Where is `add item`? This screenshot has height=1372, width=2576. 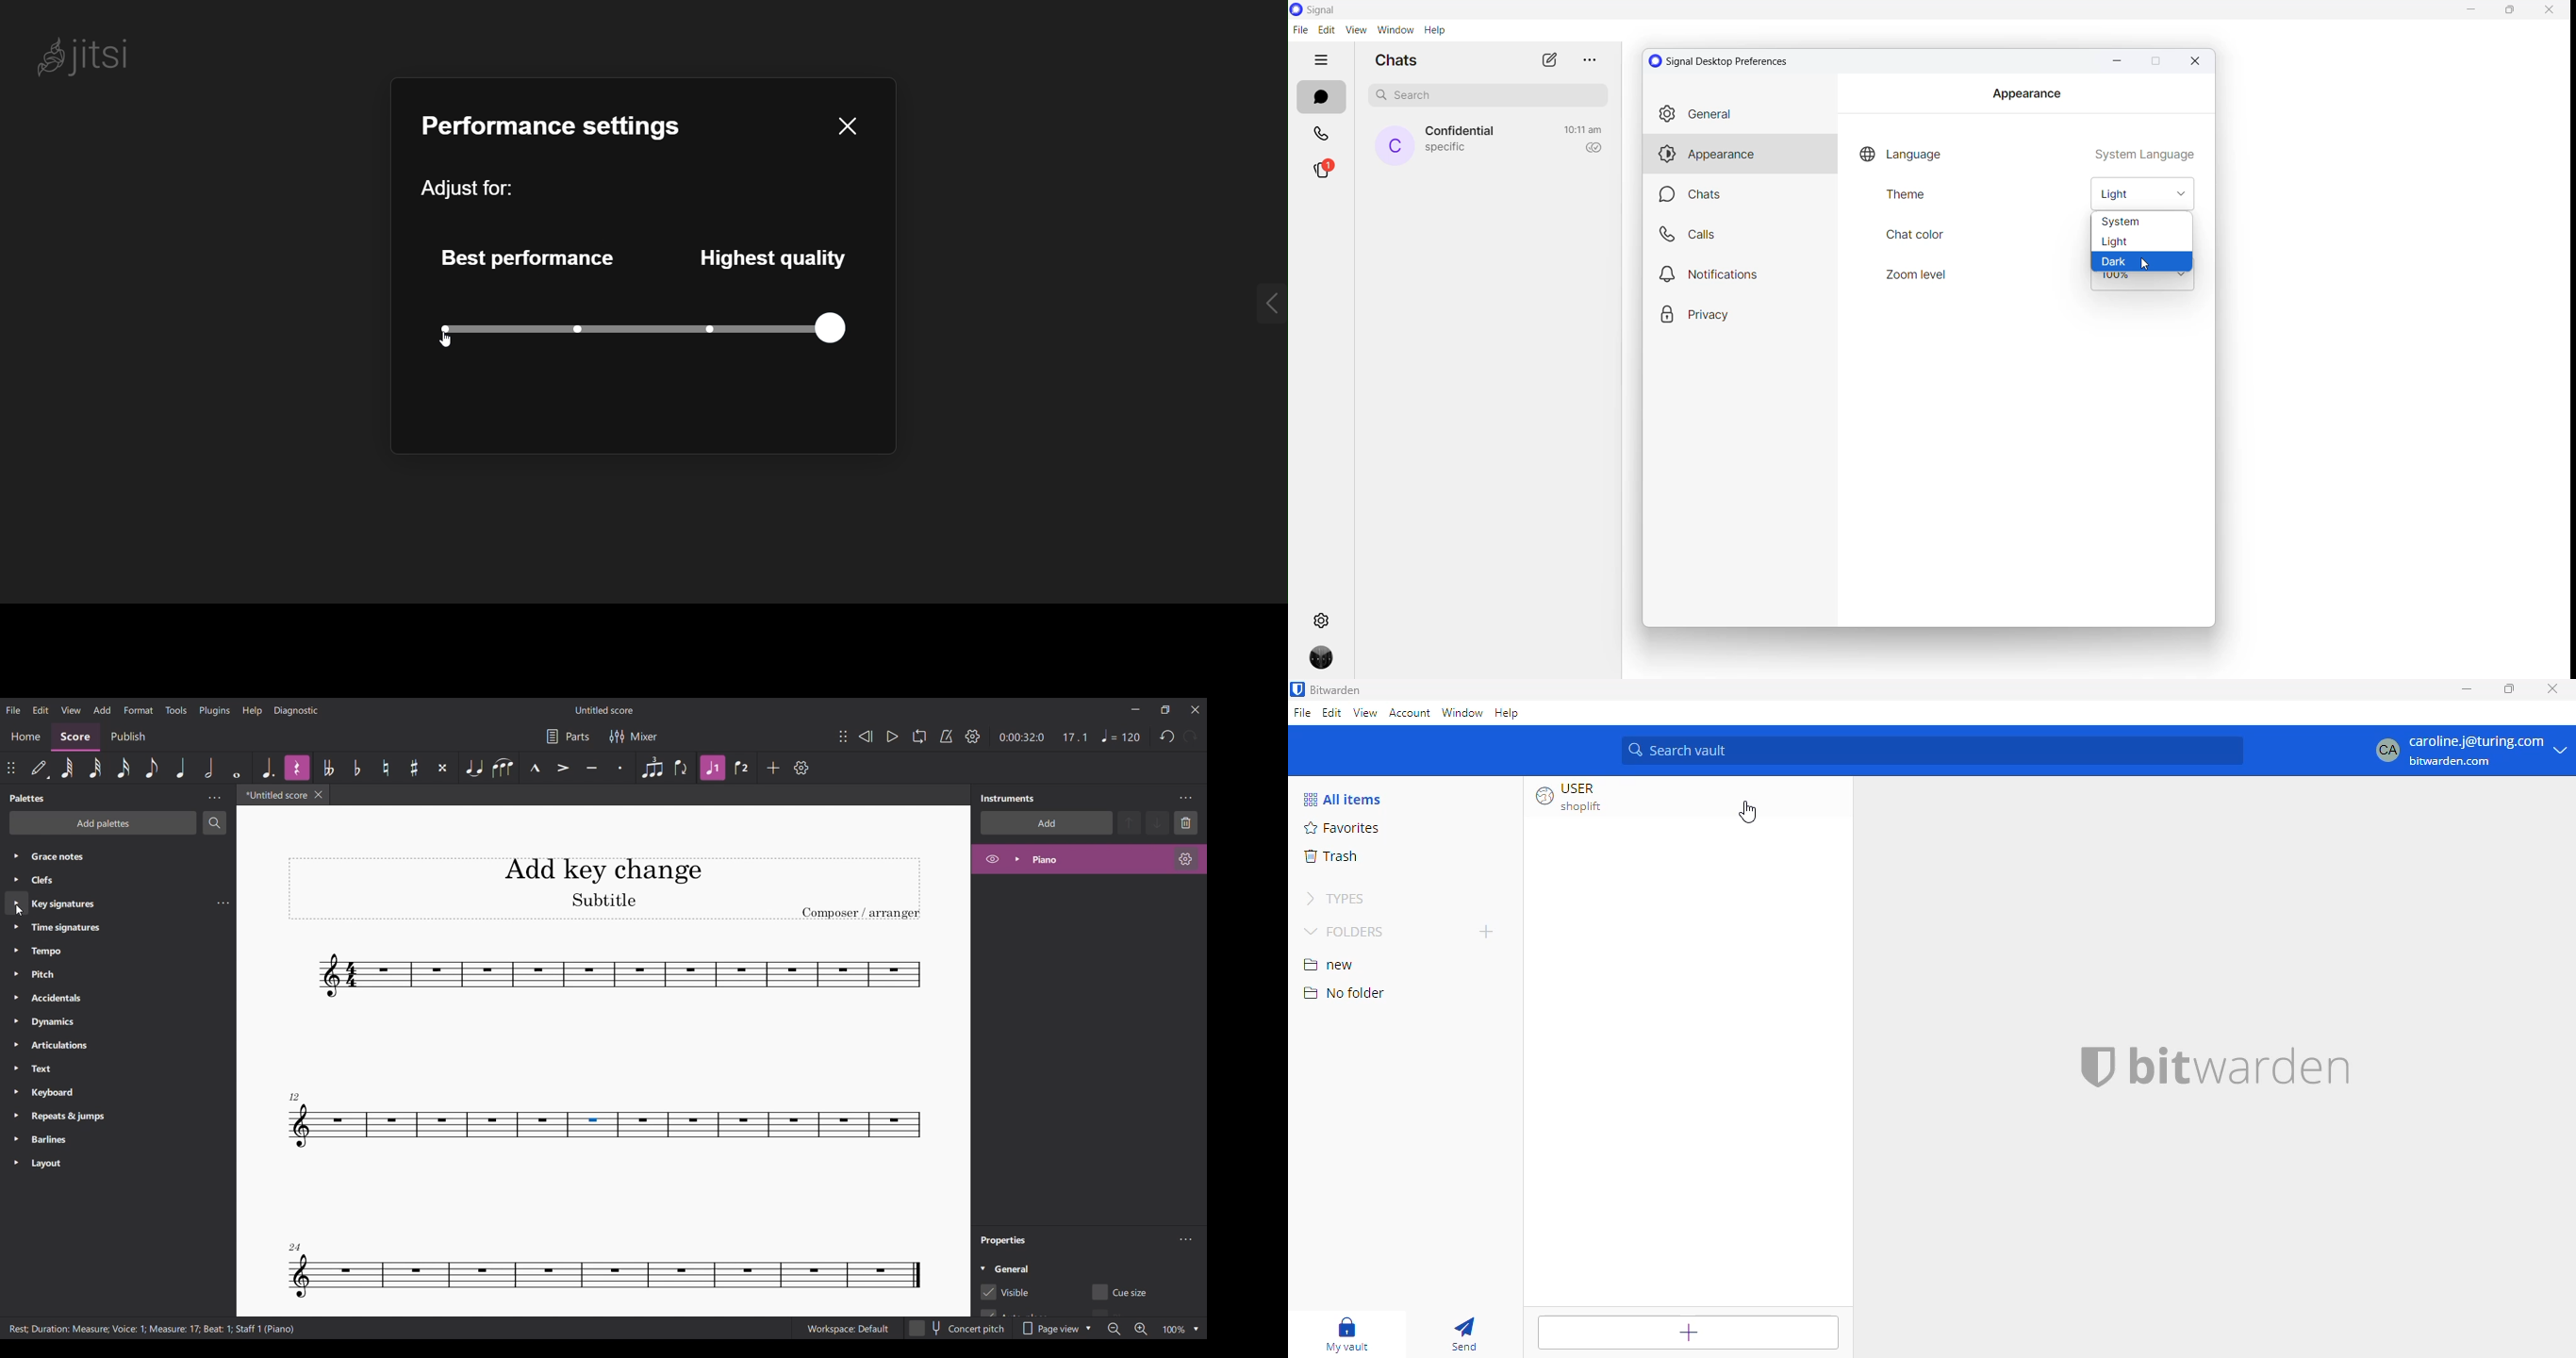 add item is located at coordinates (1687, 1332).